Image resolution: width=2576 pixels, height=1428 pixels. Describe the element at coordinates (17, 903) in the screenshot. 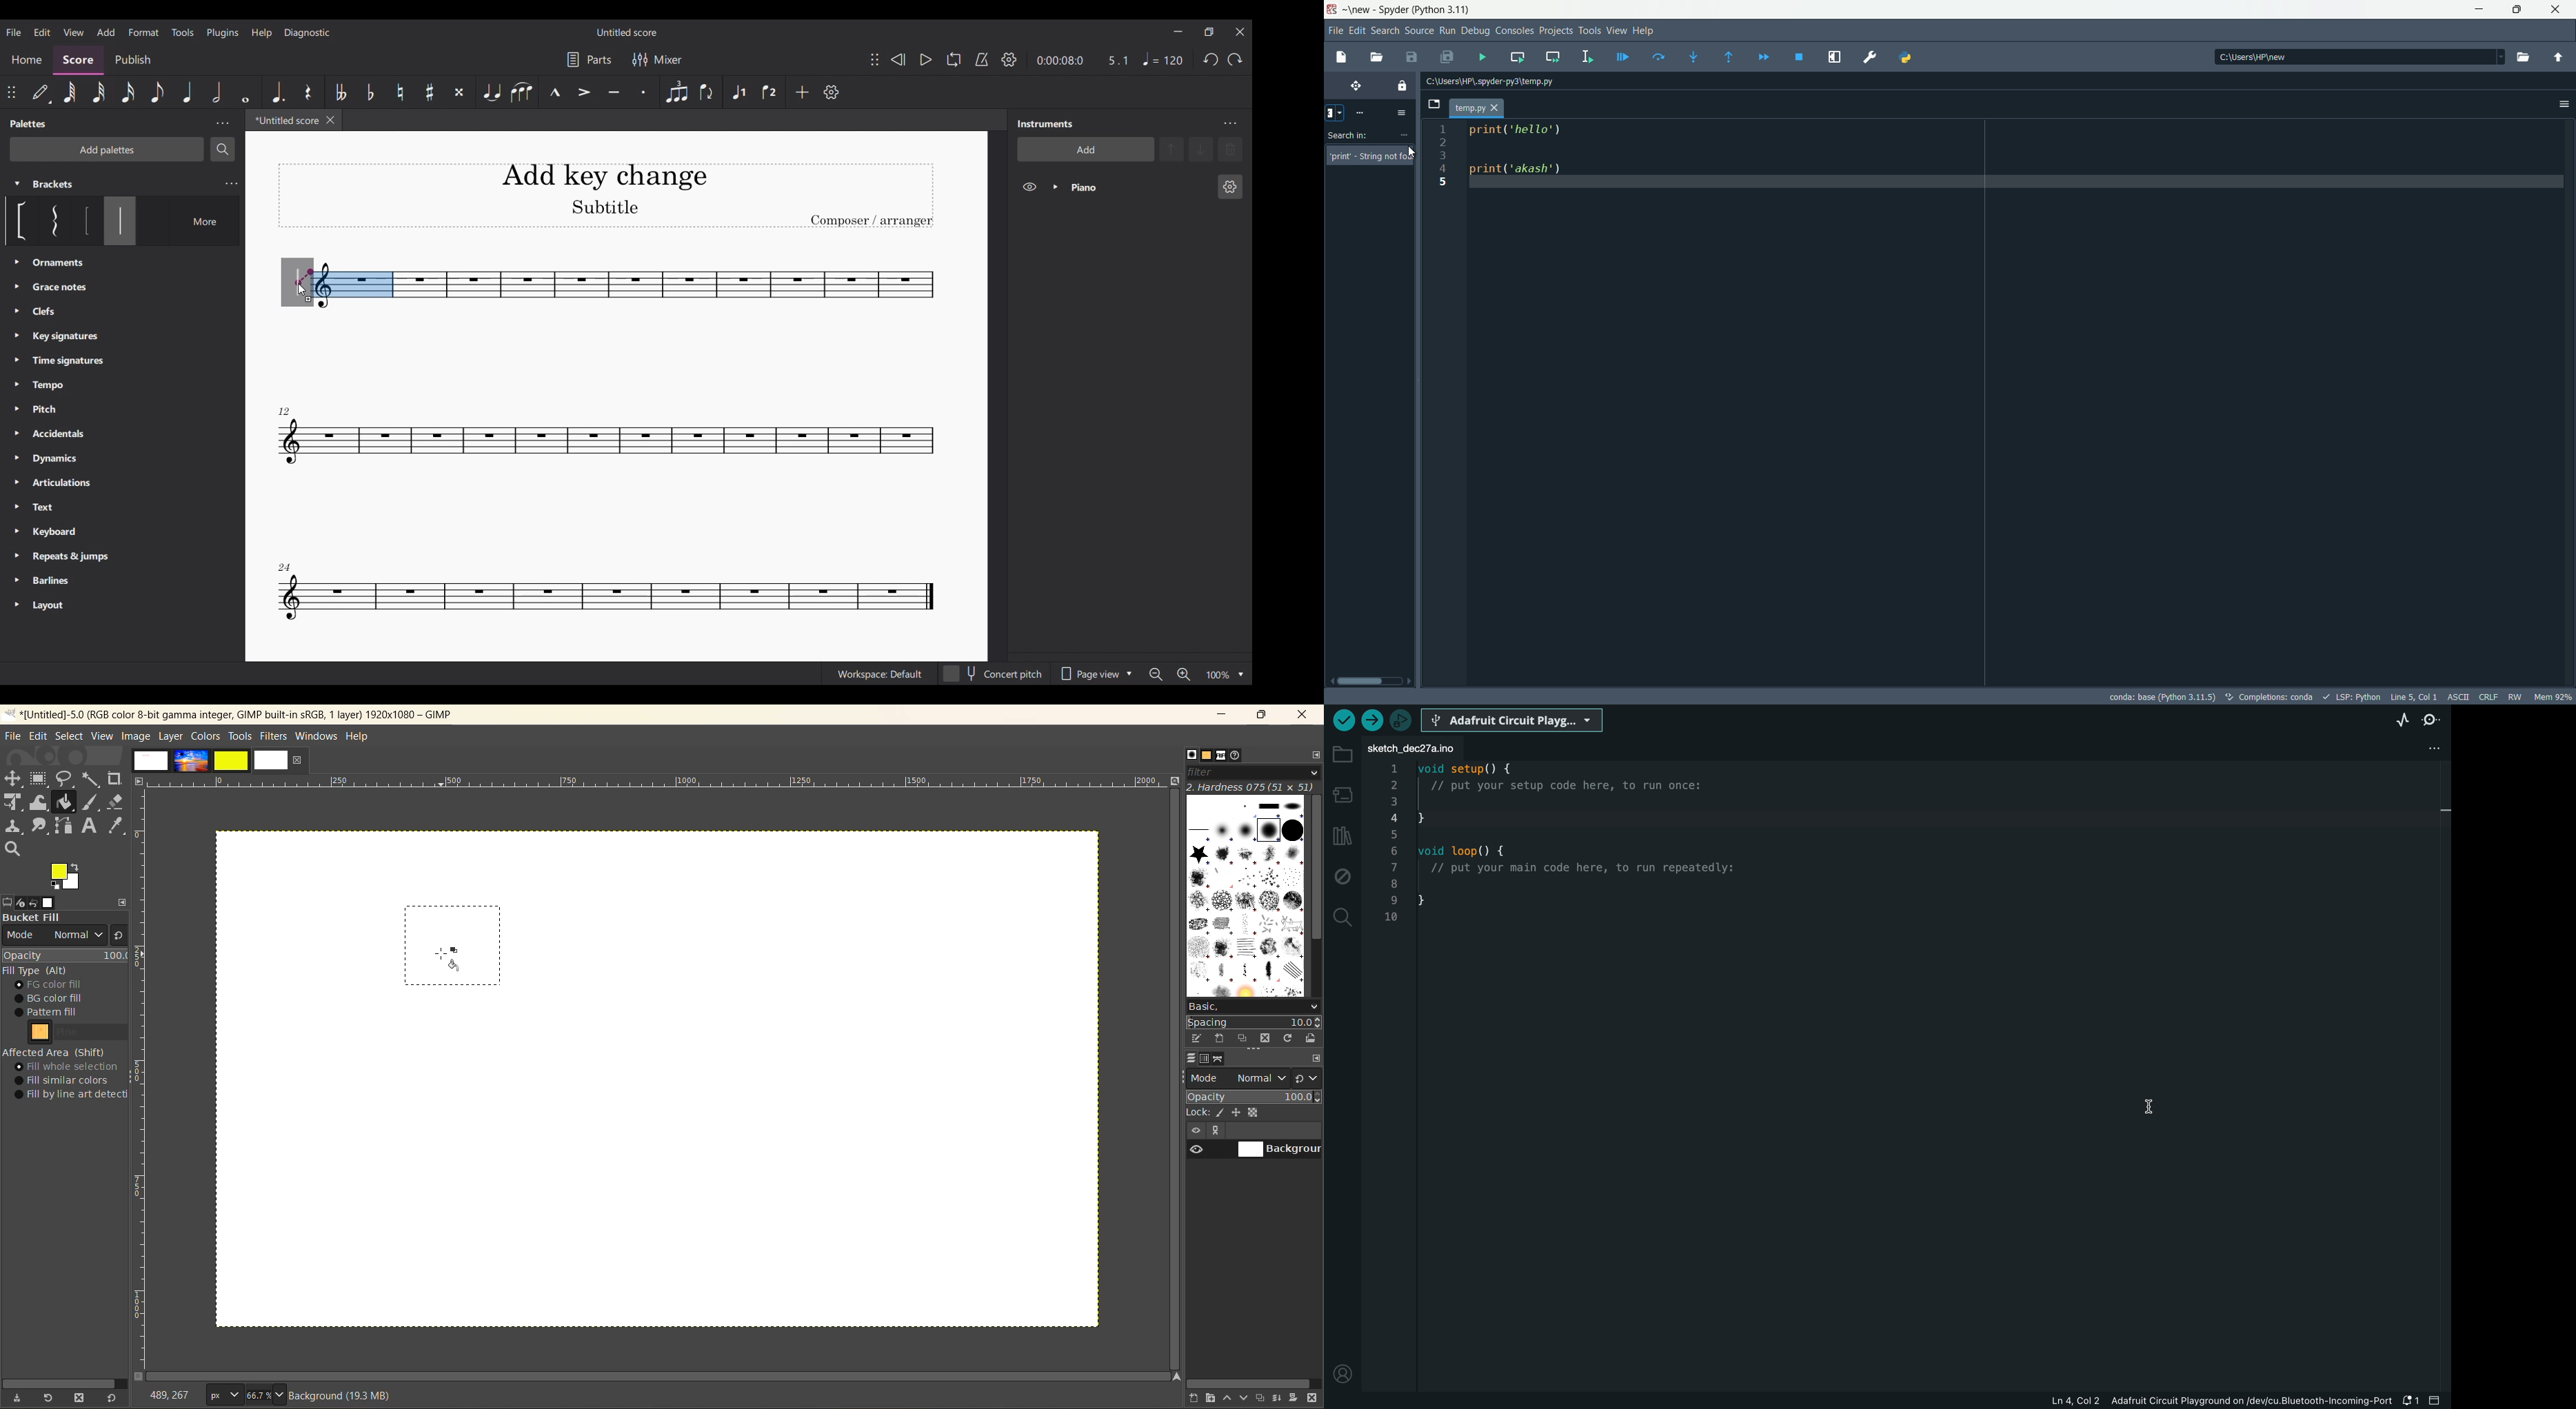

I see `device status` at that location.